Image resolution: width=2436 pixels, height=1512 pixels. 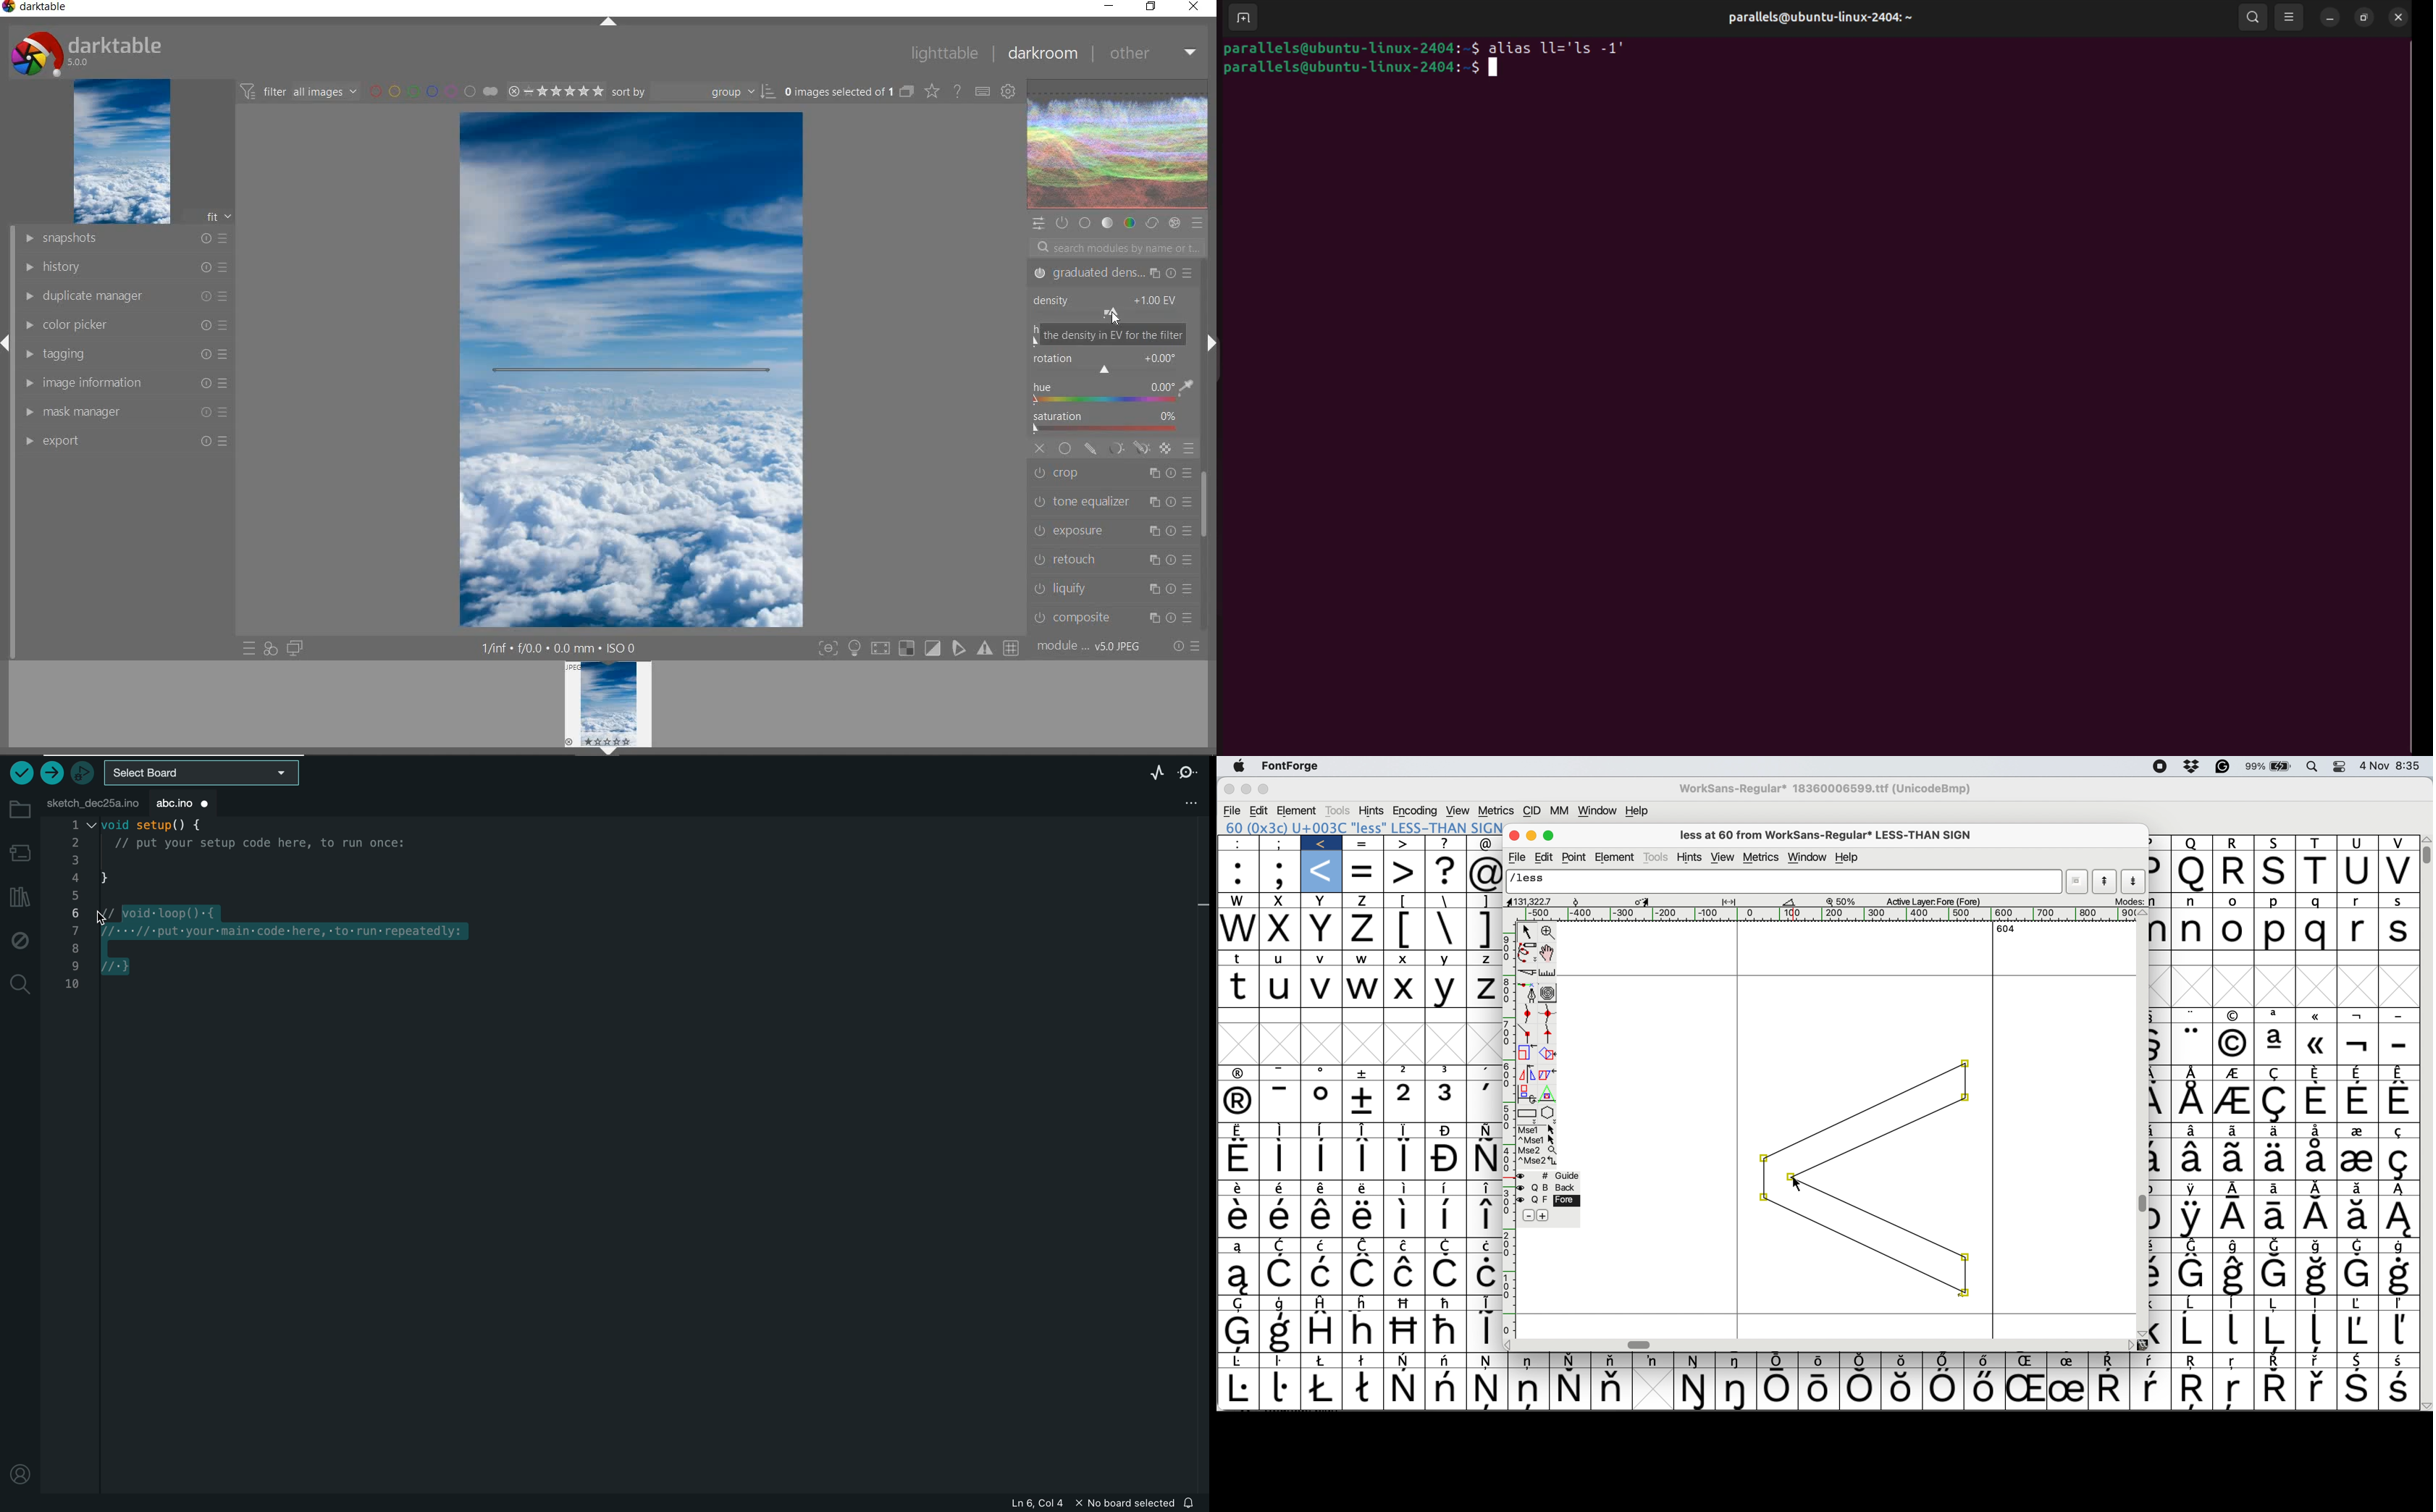 What do you see at coordinates (2276, 1103) in the screenshot?
I see `Symbol` at bounding box center [2276, 1103].